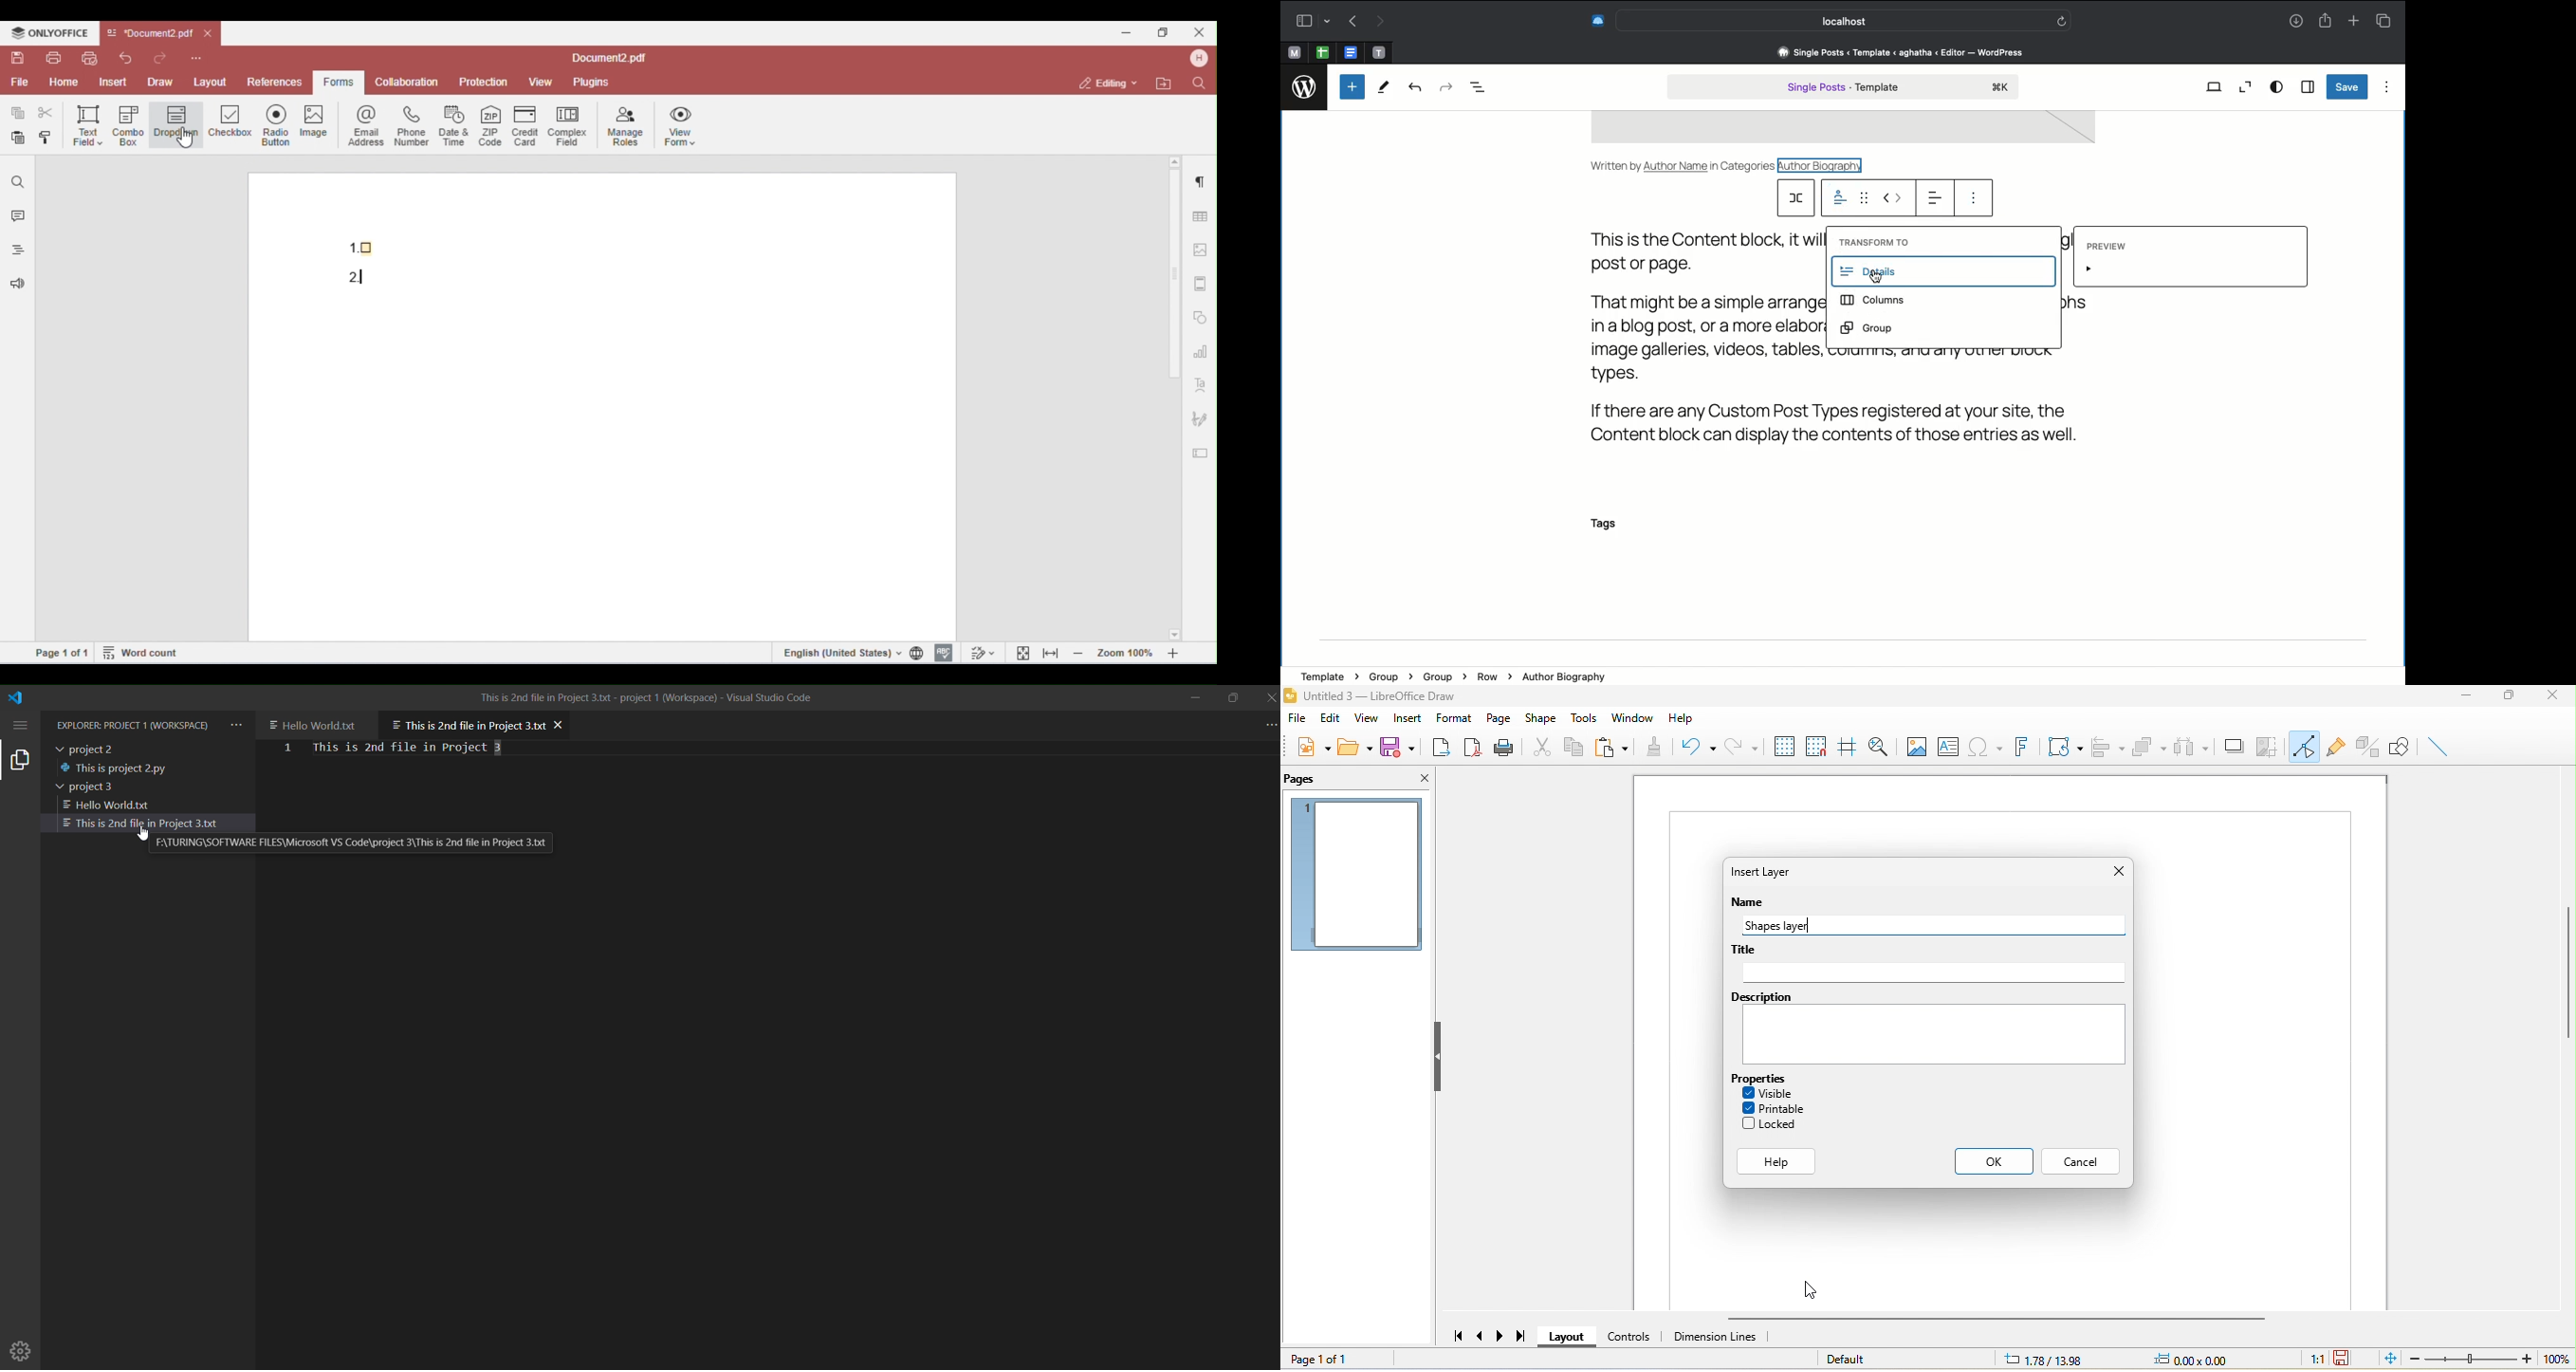 This screenshot has height=1372, width=2576. What do you see at coordinates (1405, 719) in the screenshot?
I see `insert` at bounding box center [1405, 719].